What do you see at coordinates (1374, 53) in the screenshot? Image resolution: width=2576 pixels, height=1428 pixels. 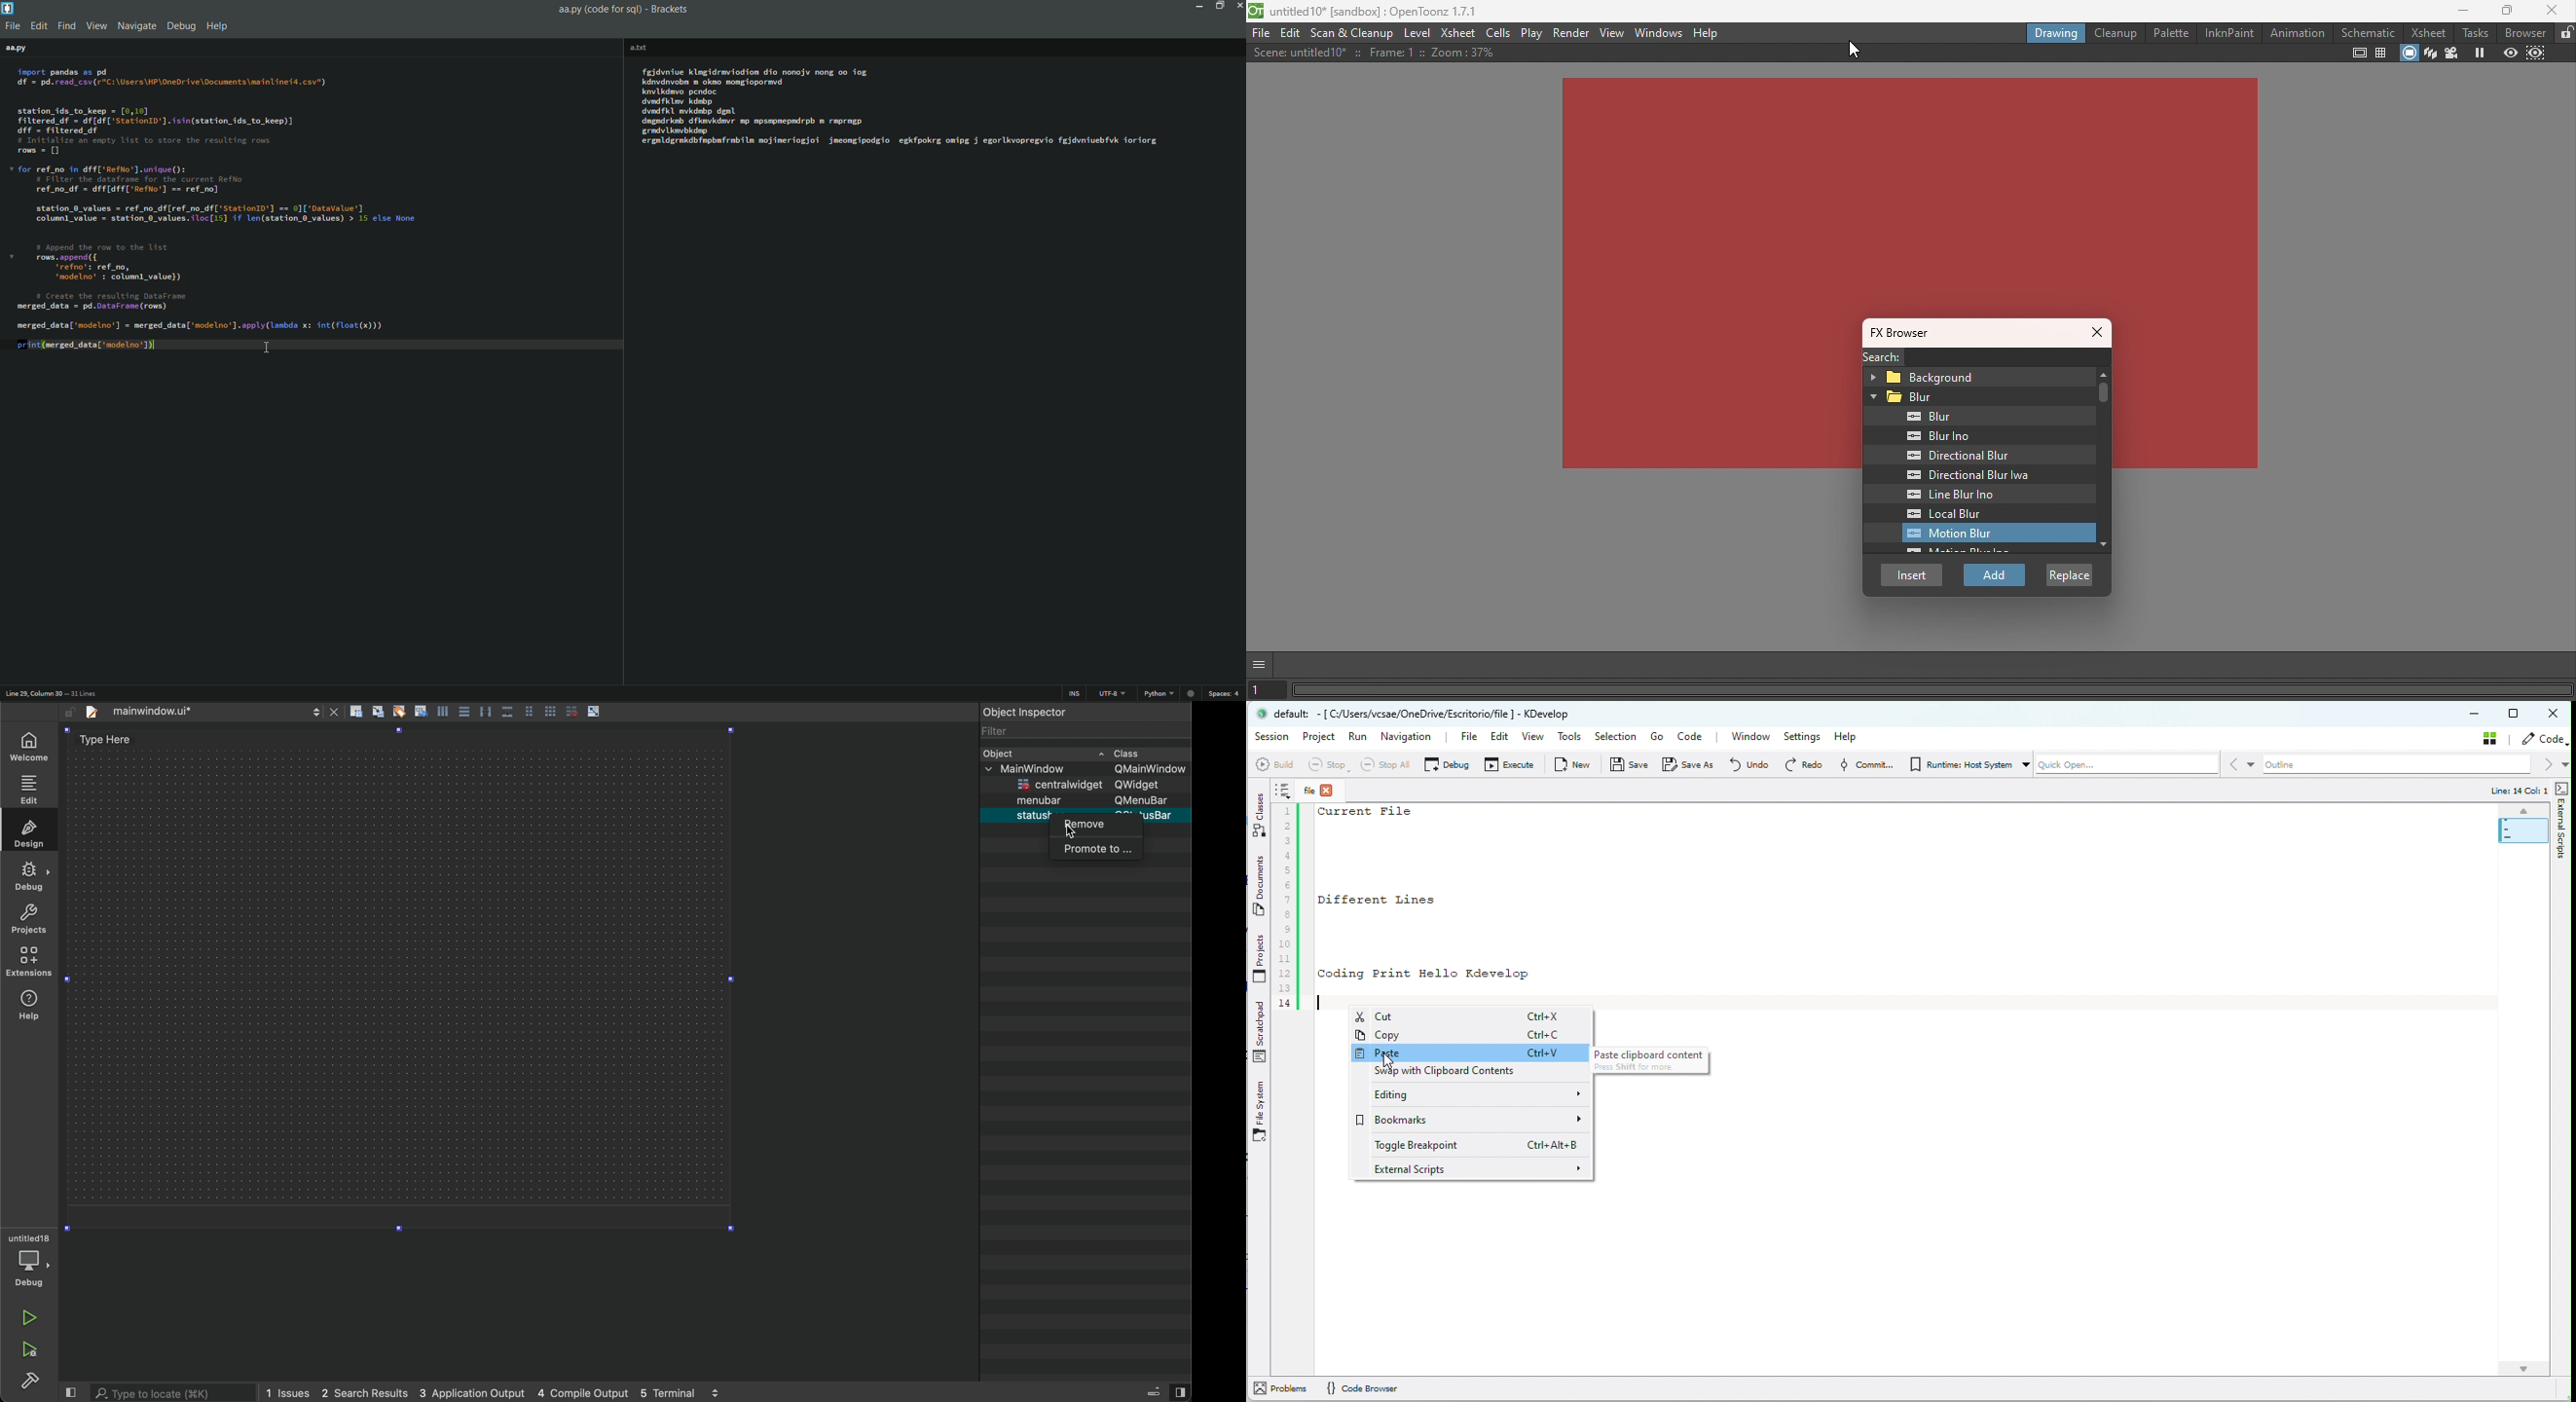 I see `Scene details` at bounding box center [1374, 53].